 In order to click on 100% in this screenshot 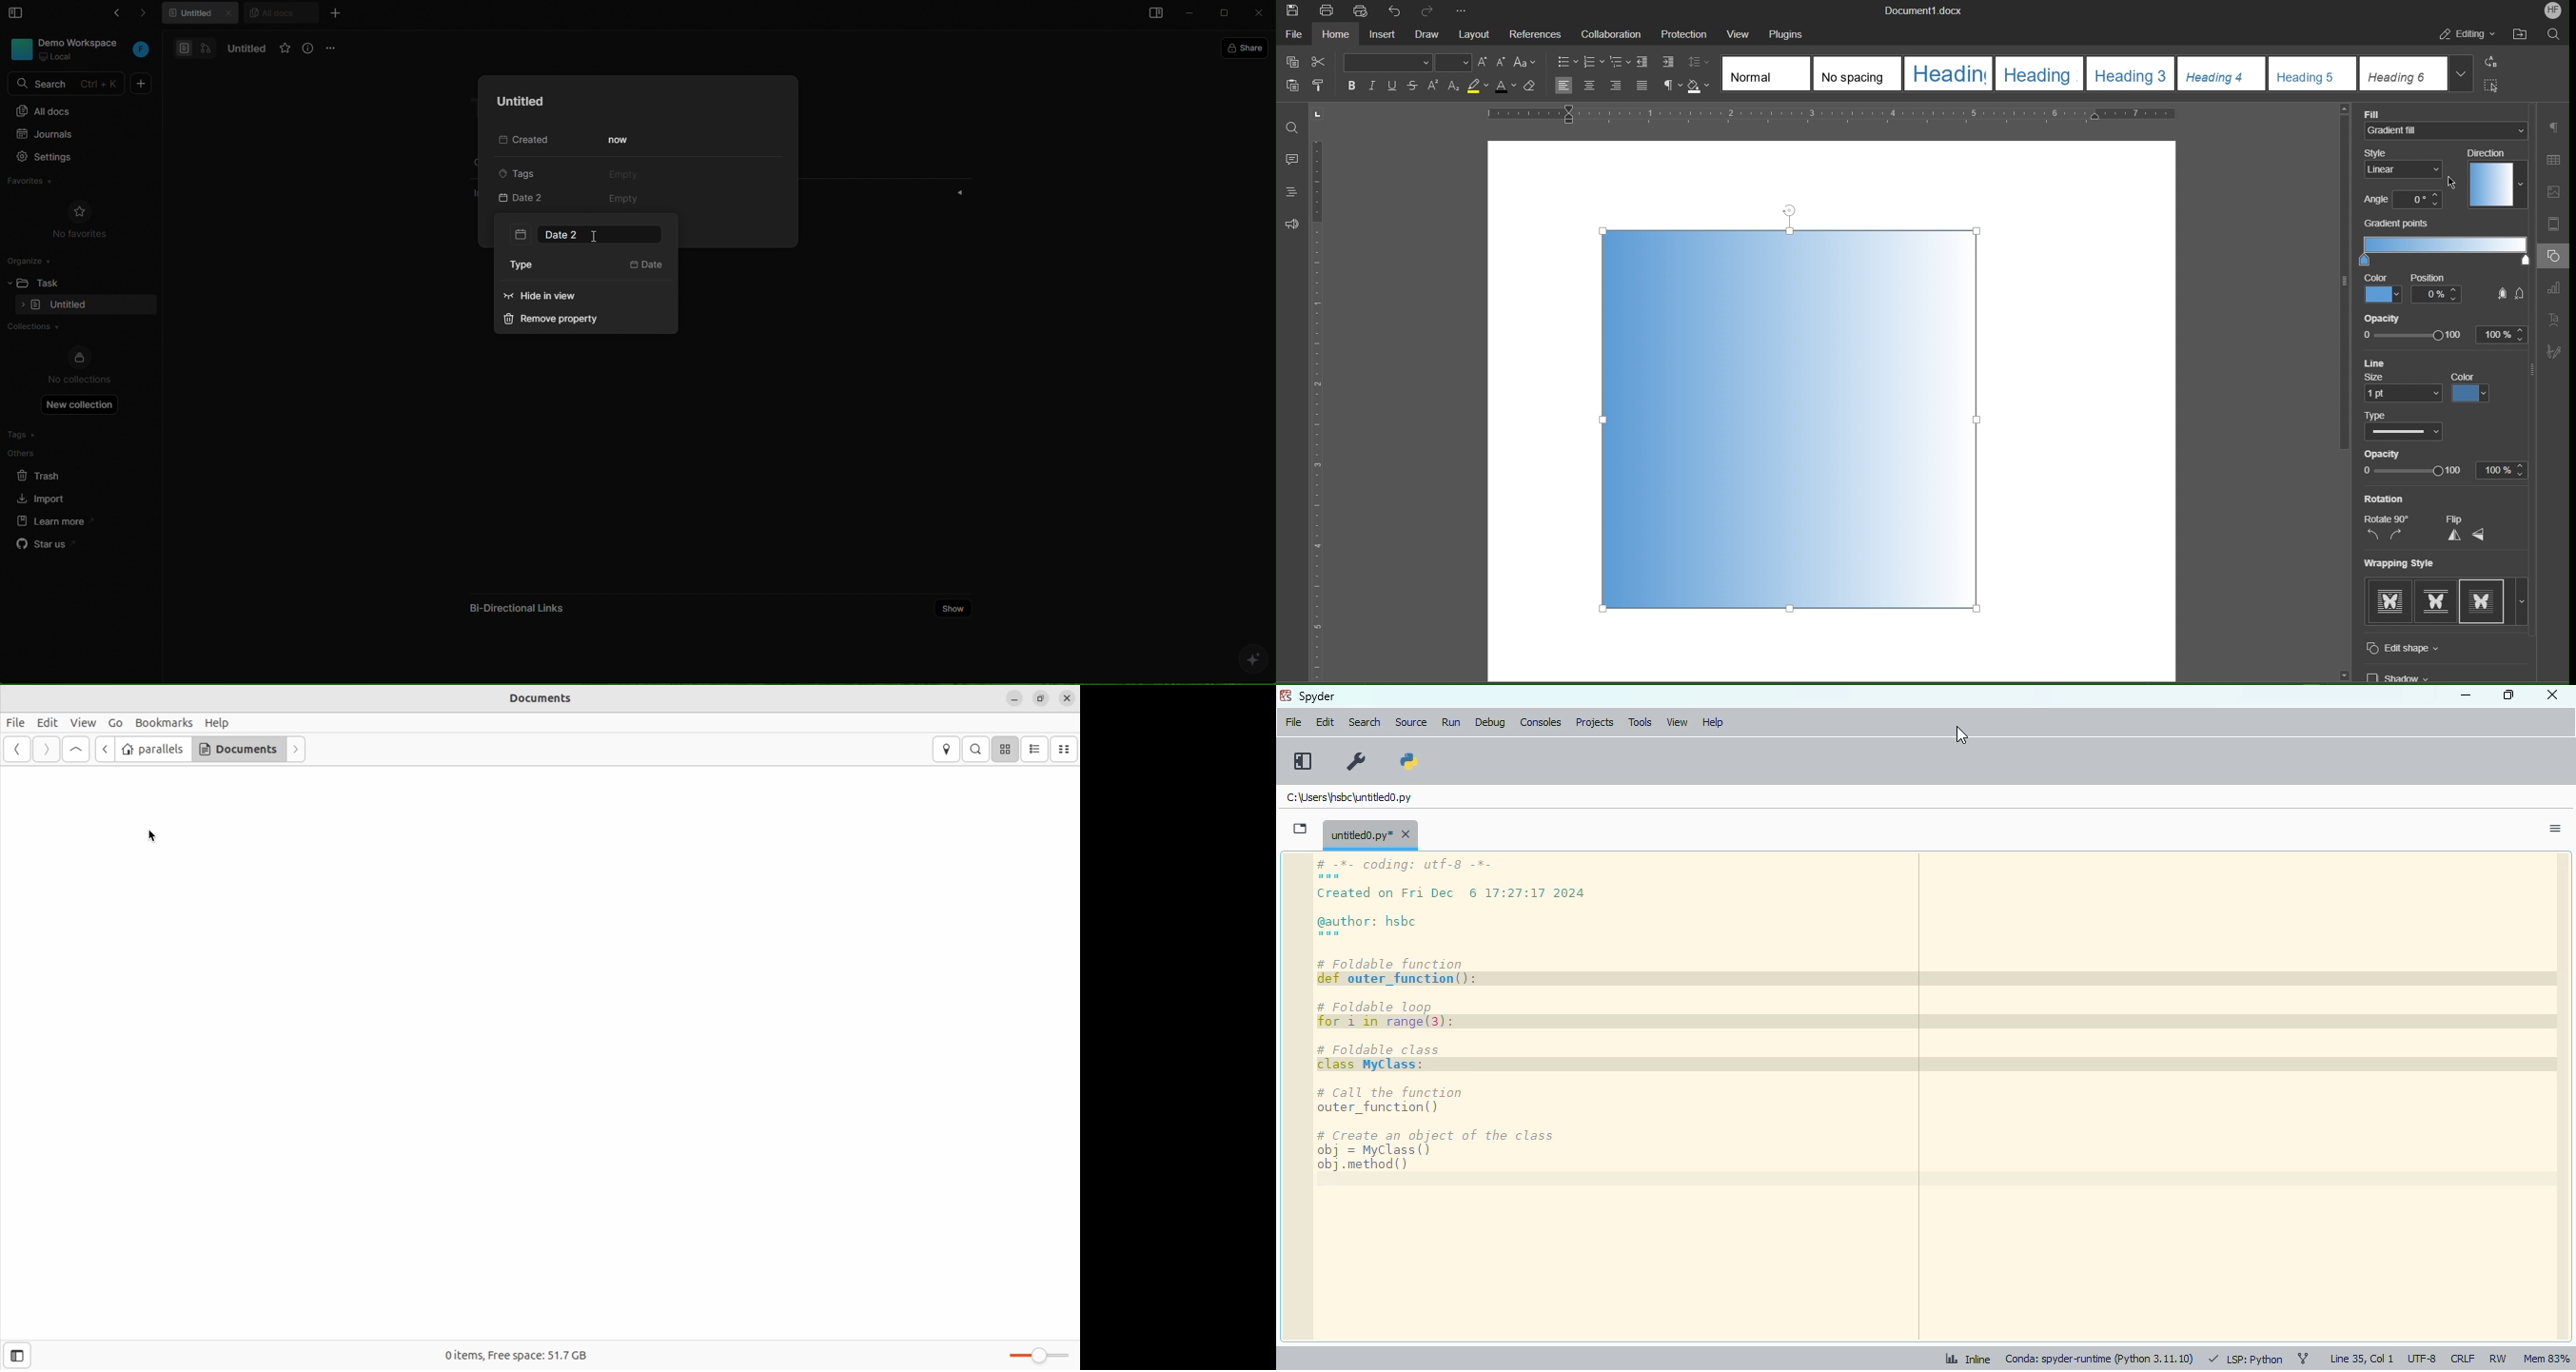, I will do `click(2502, 332)`.